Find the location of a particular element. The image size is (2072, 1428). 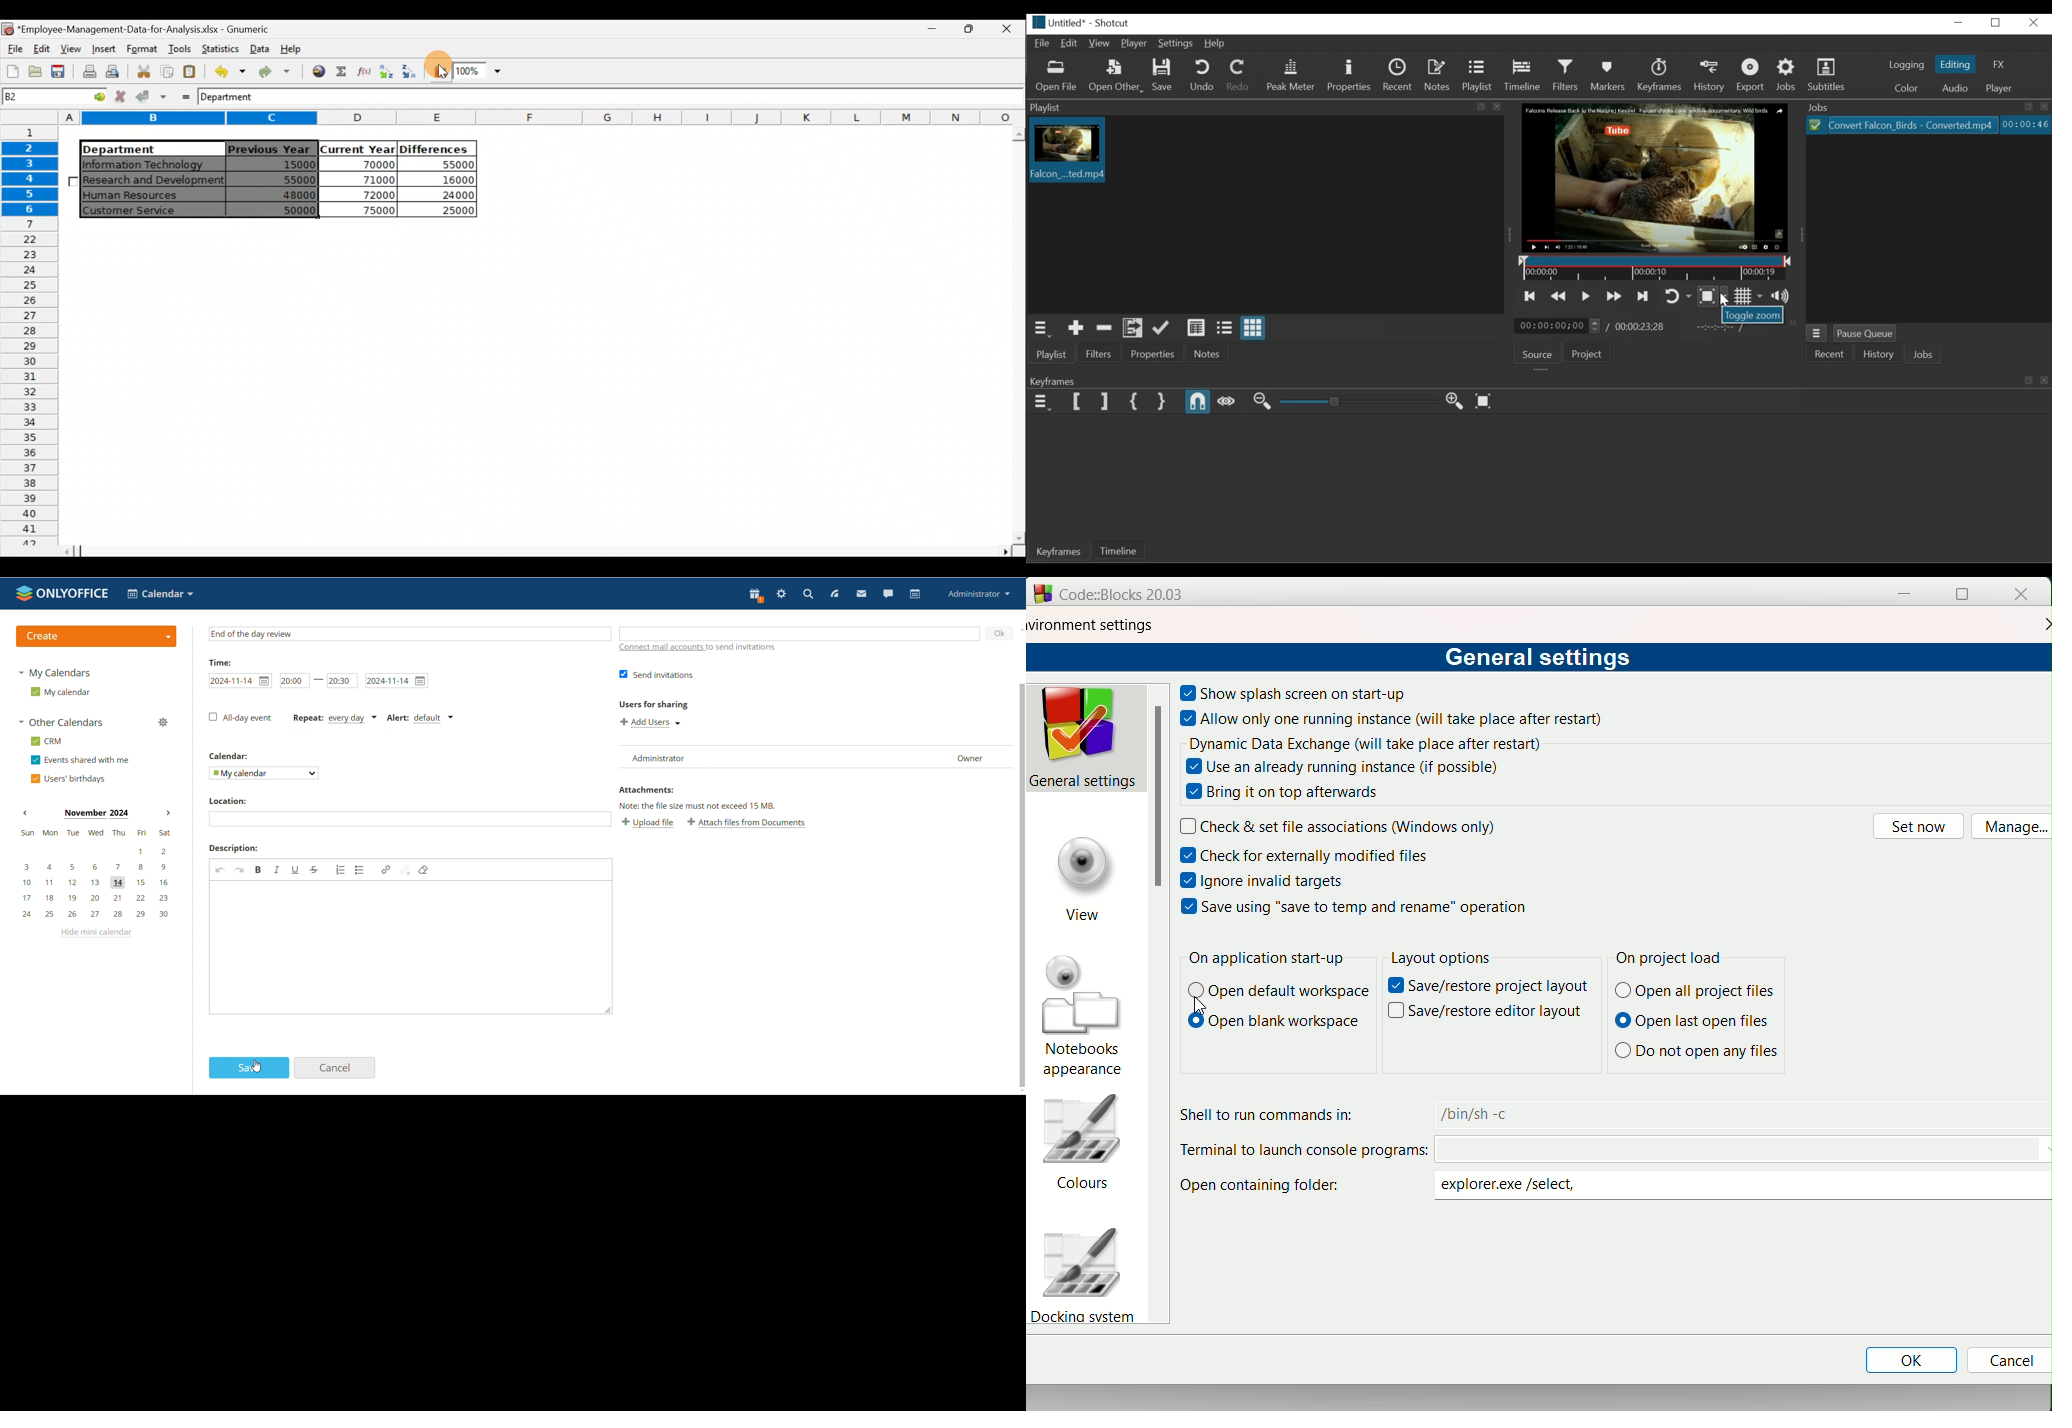

text is located at coordinates (1299, 794).